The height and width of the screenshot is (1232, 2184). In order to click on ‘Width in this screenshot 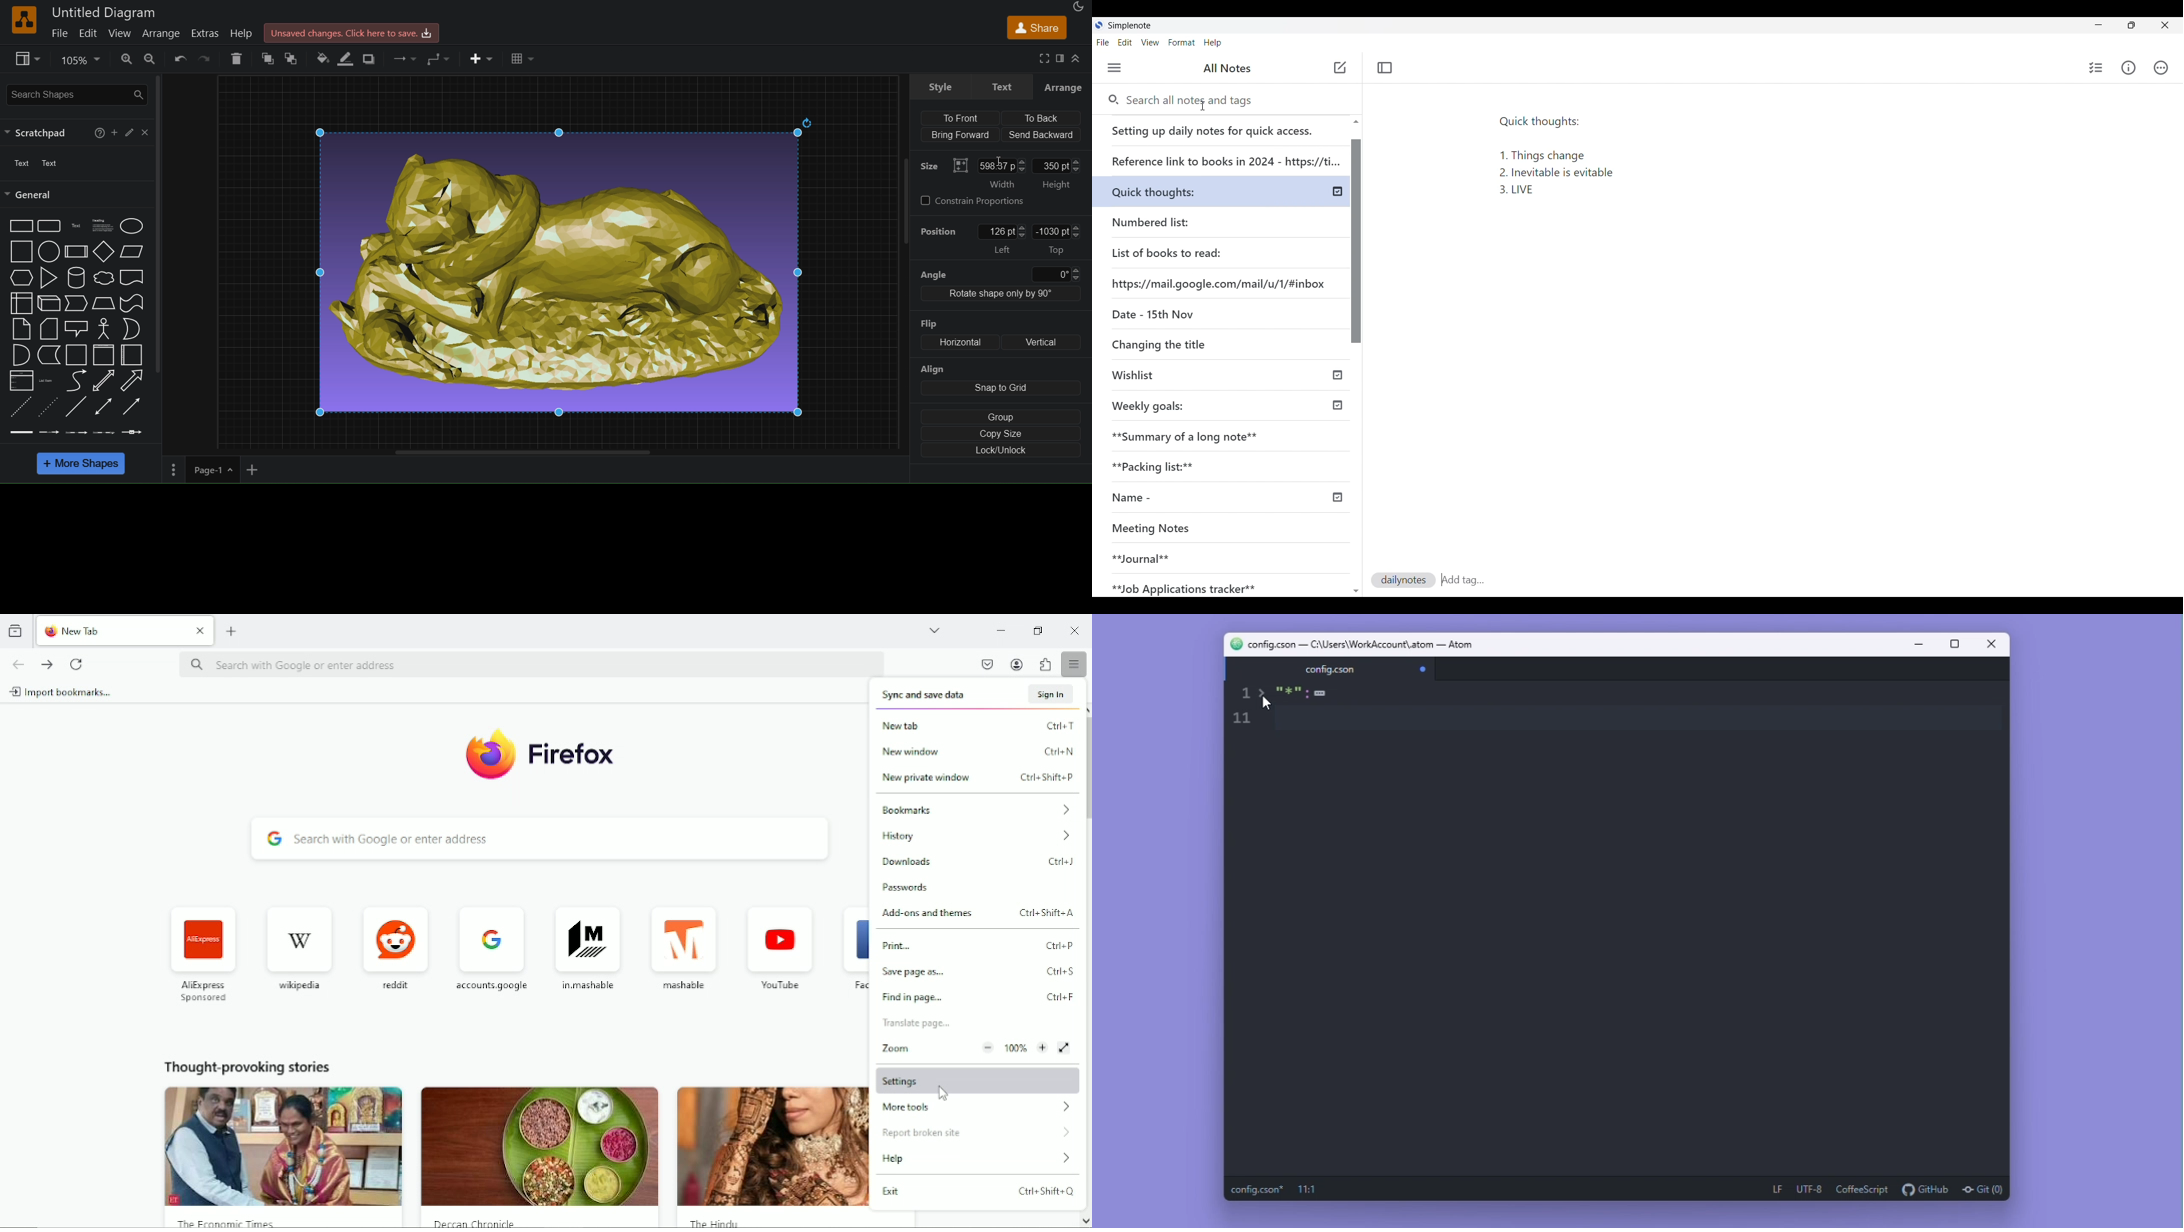, I will do `click(1000, 185)`.